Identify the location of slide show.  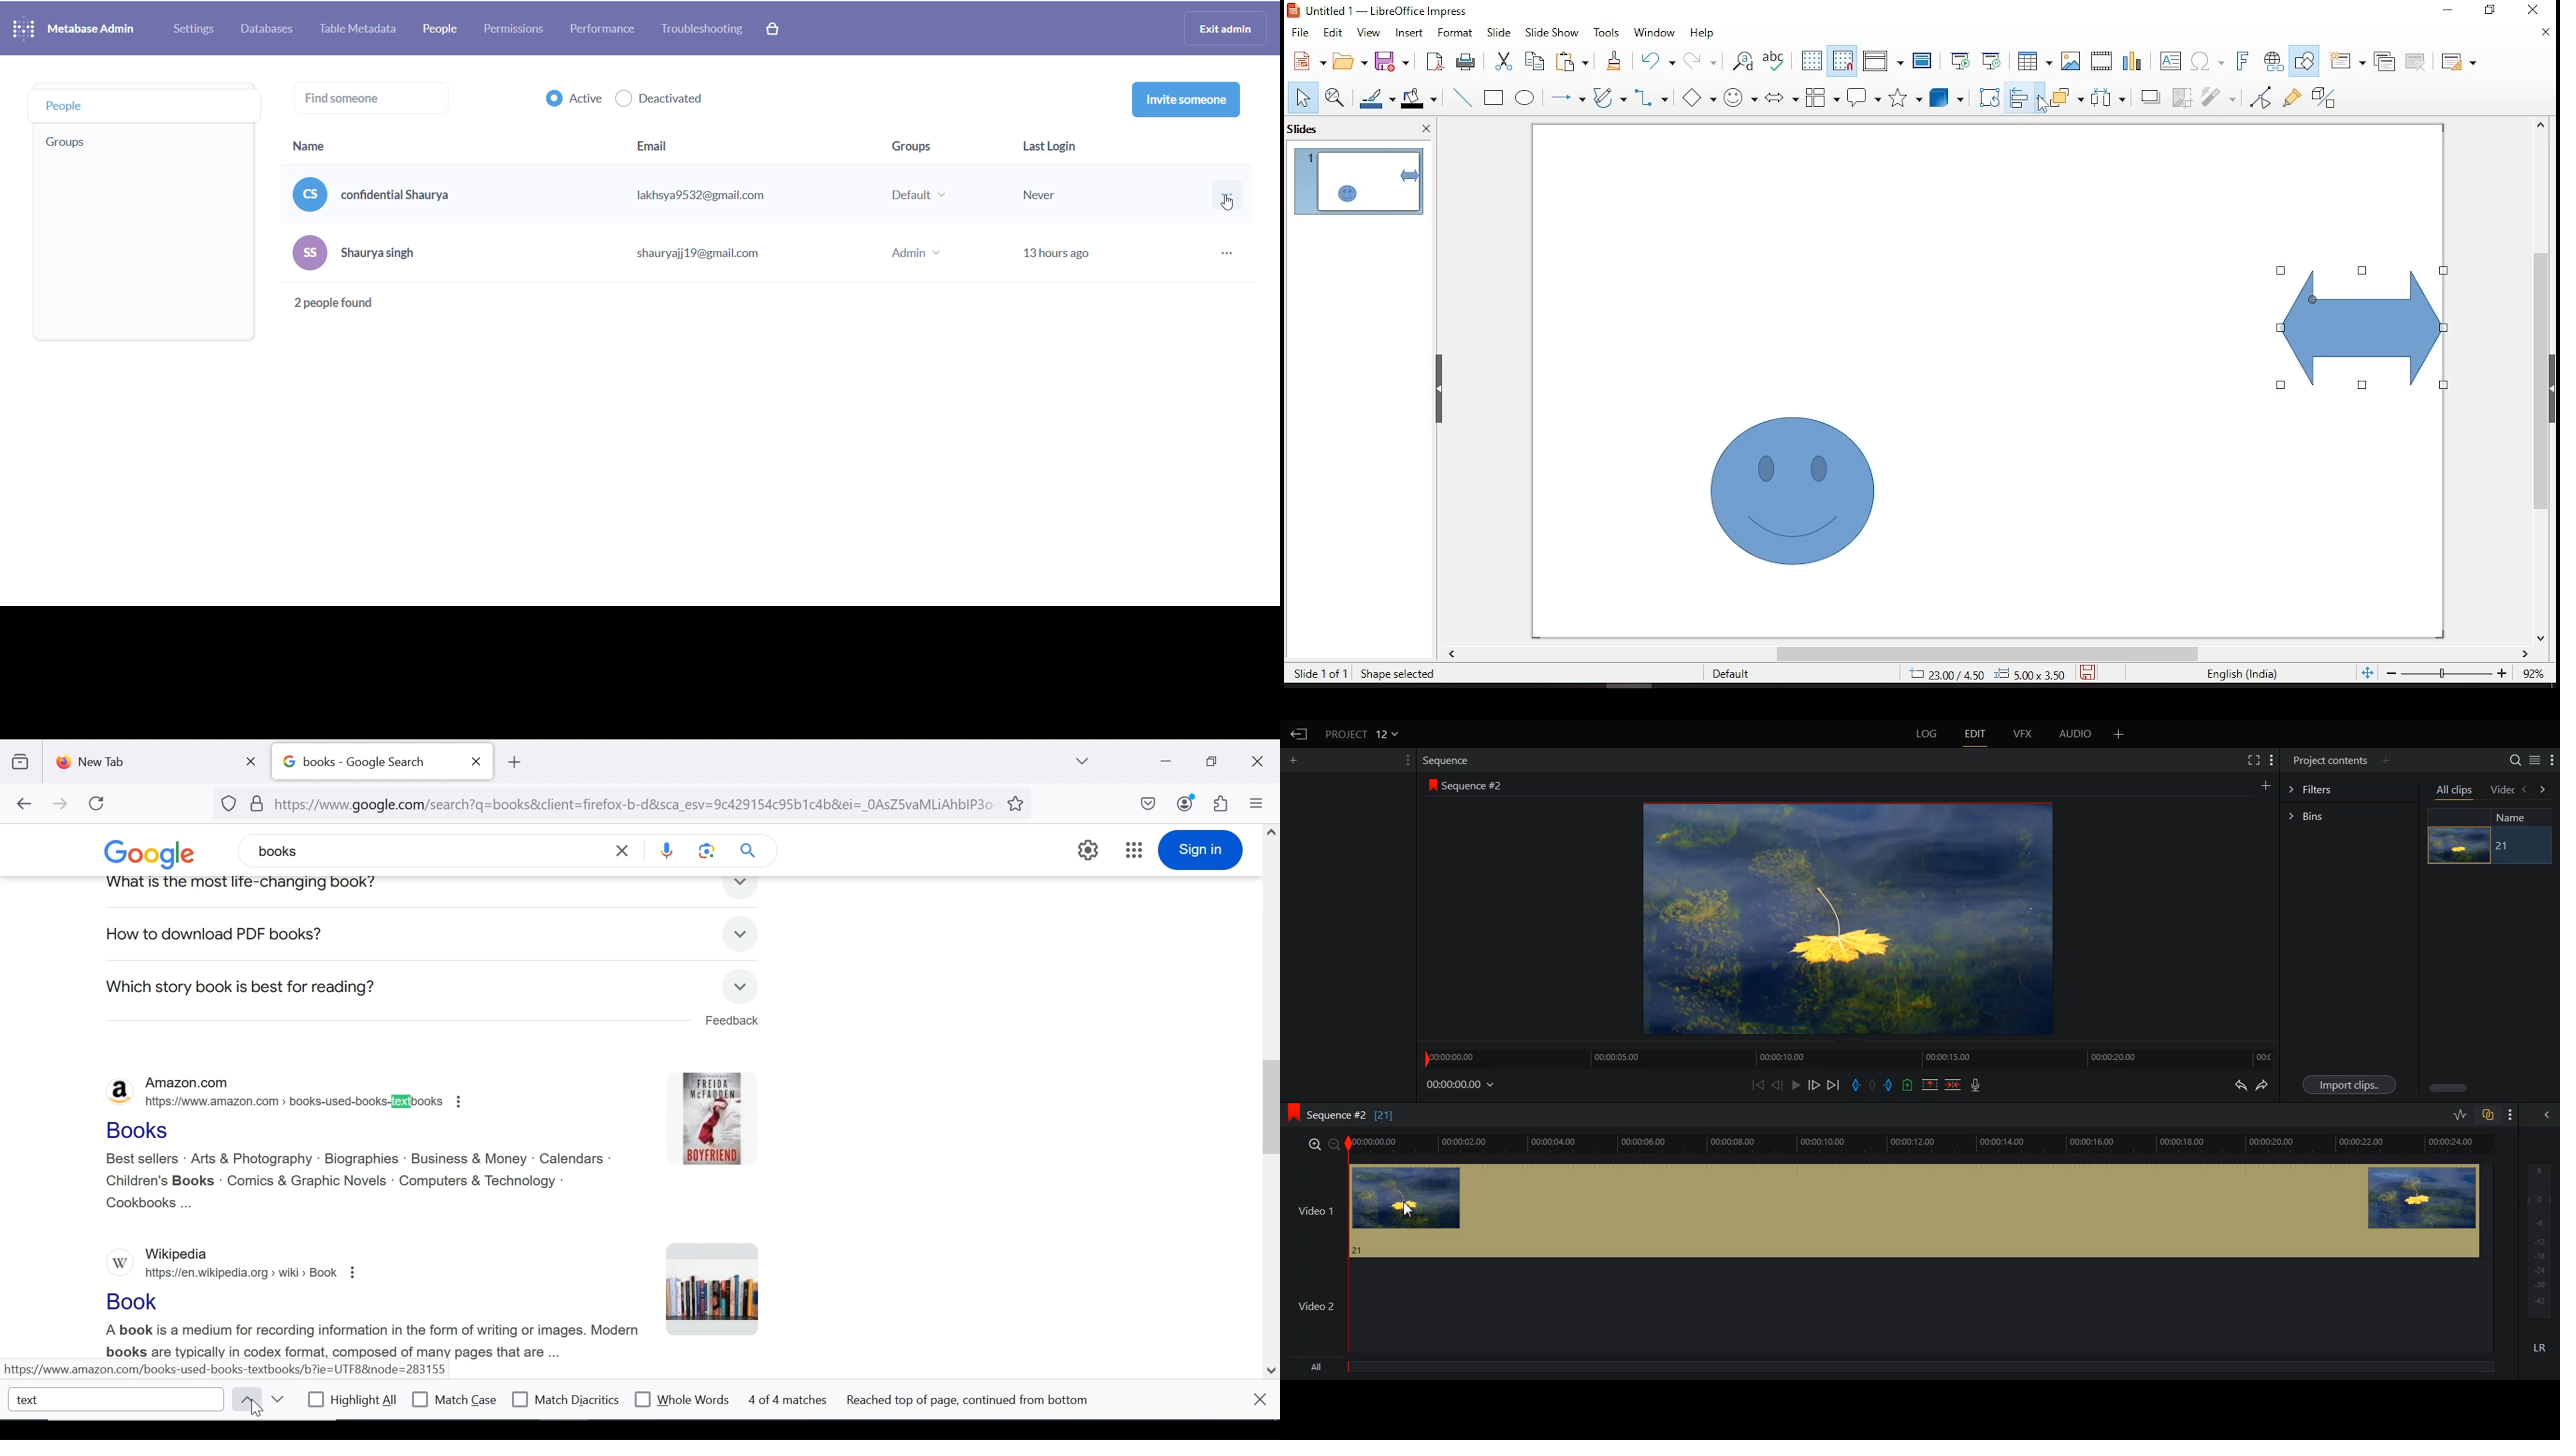
(1550, 31).